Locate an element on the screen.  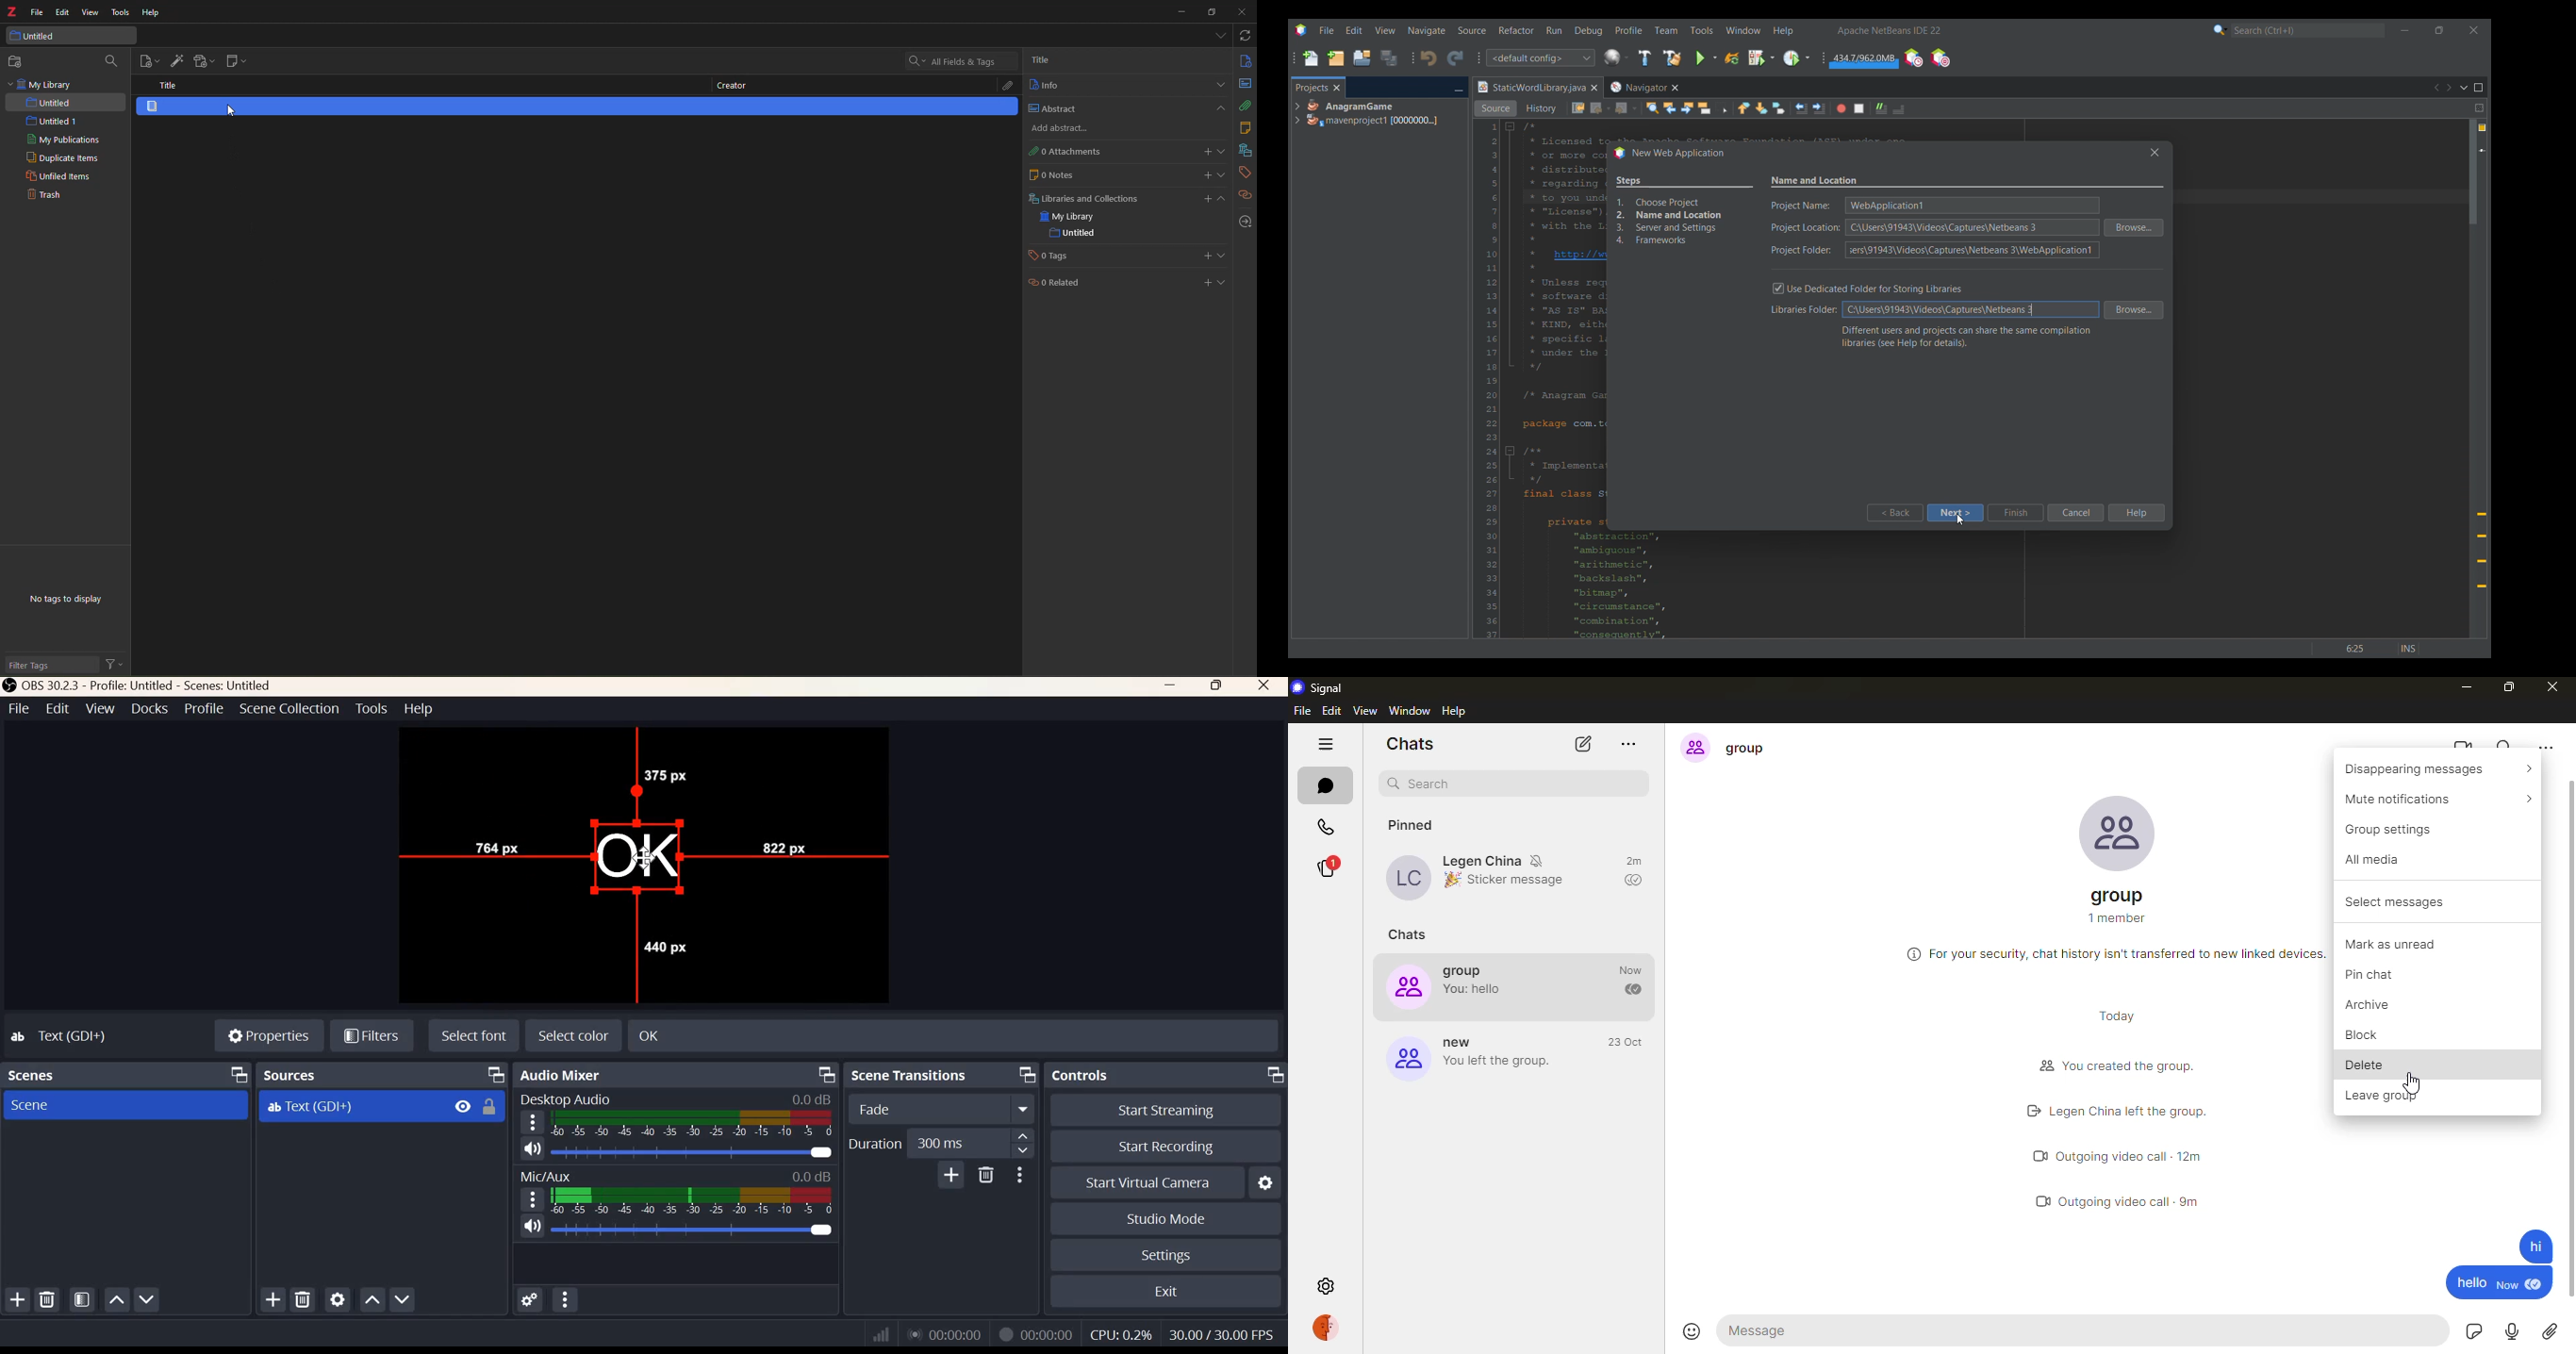
add is located at coordinates (1213, 198).